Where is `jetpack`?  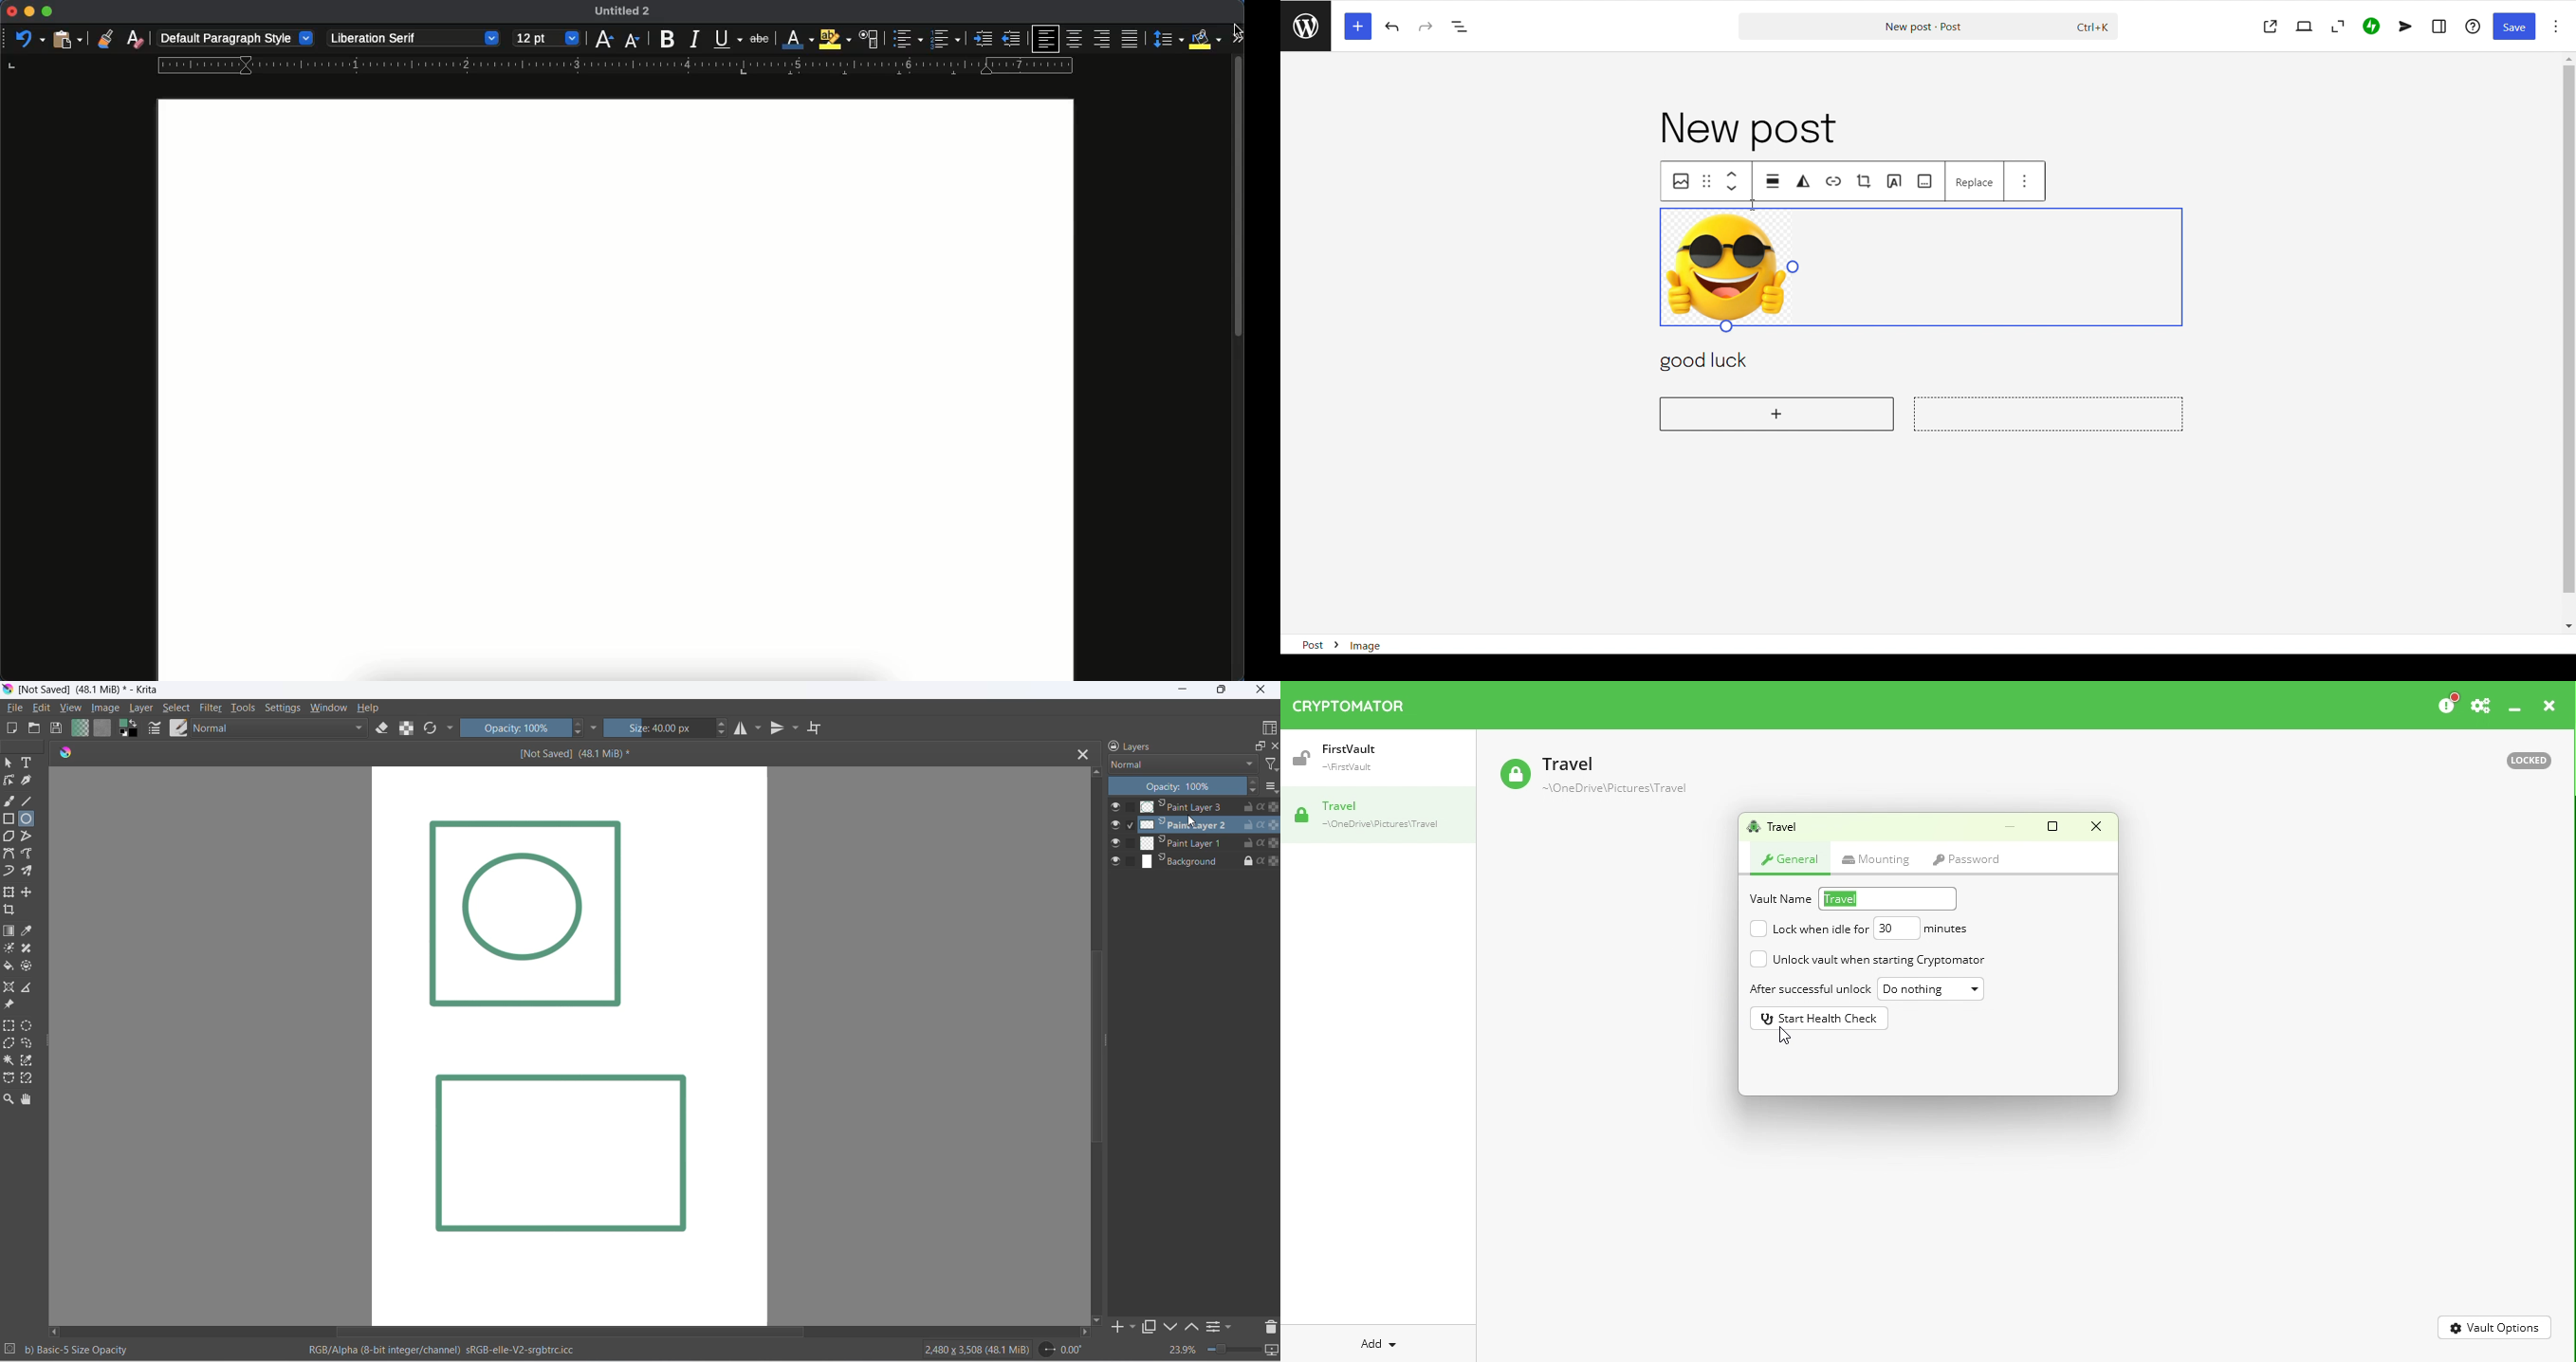 jetpack is located at coordinates (2371, 27).